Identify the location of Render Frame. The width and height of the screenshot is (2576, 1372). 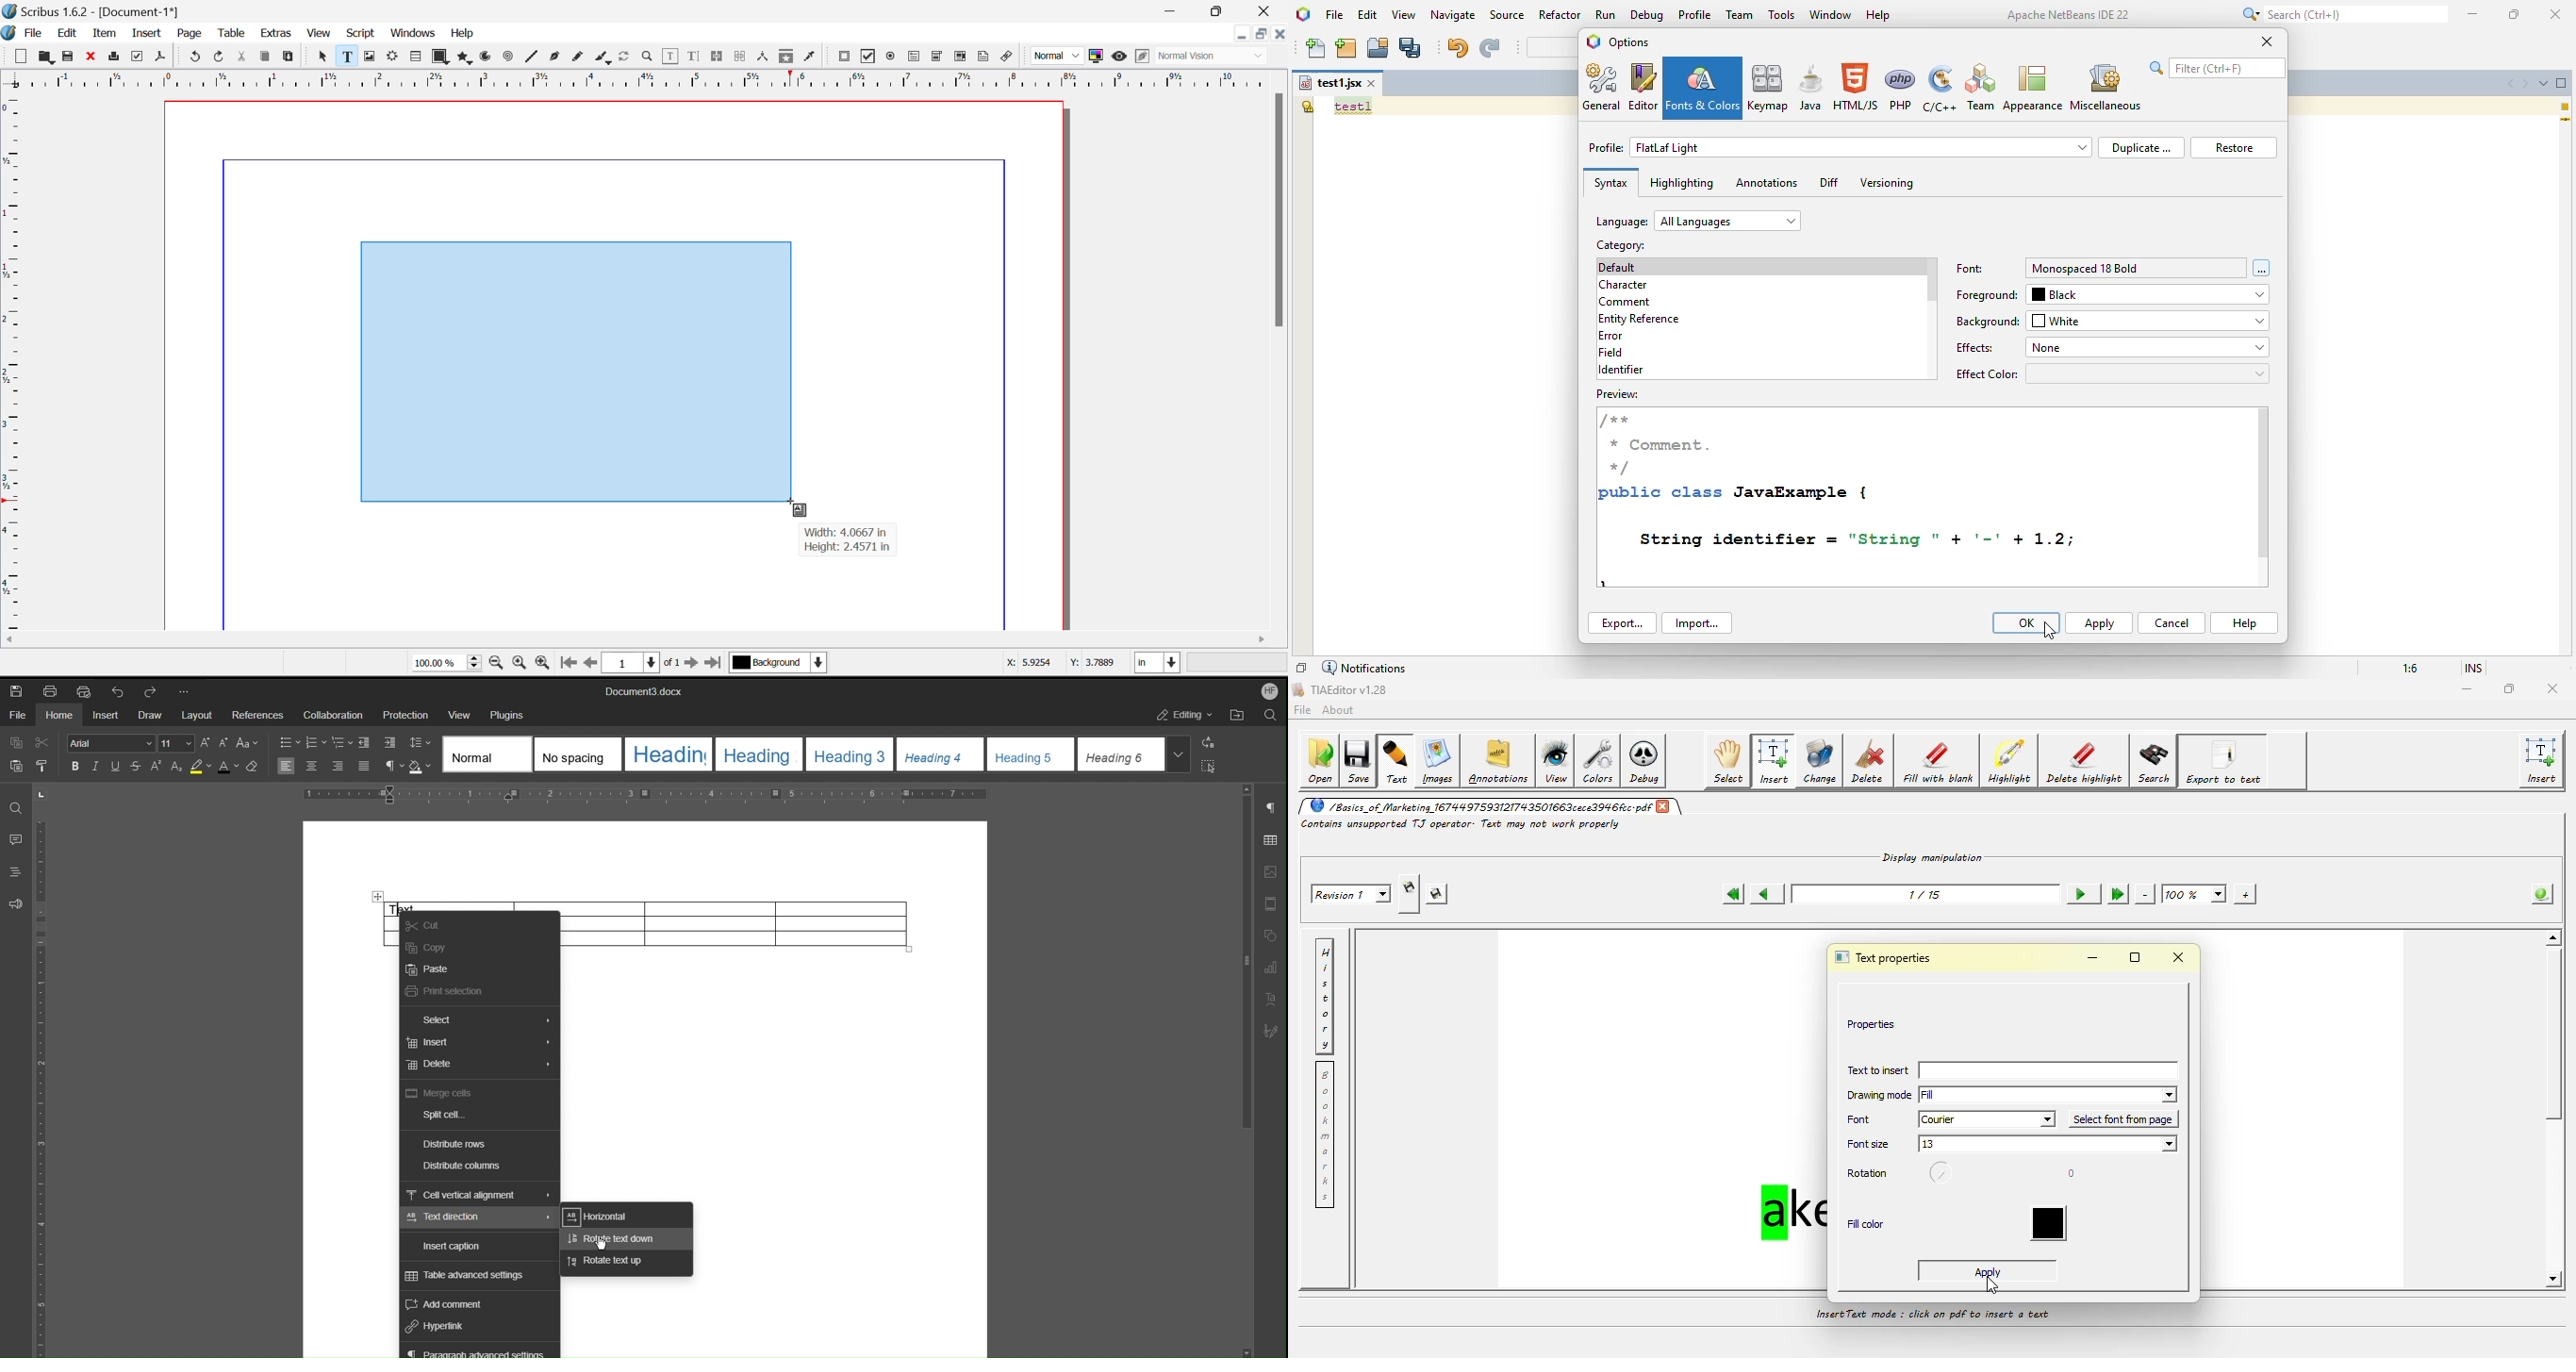
(392, 57).